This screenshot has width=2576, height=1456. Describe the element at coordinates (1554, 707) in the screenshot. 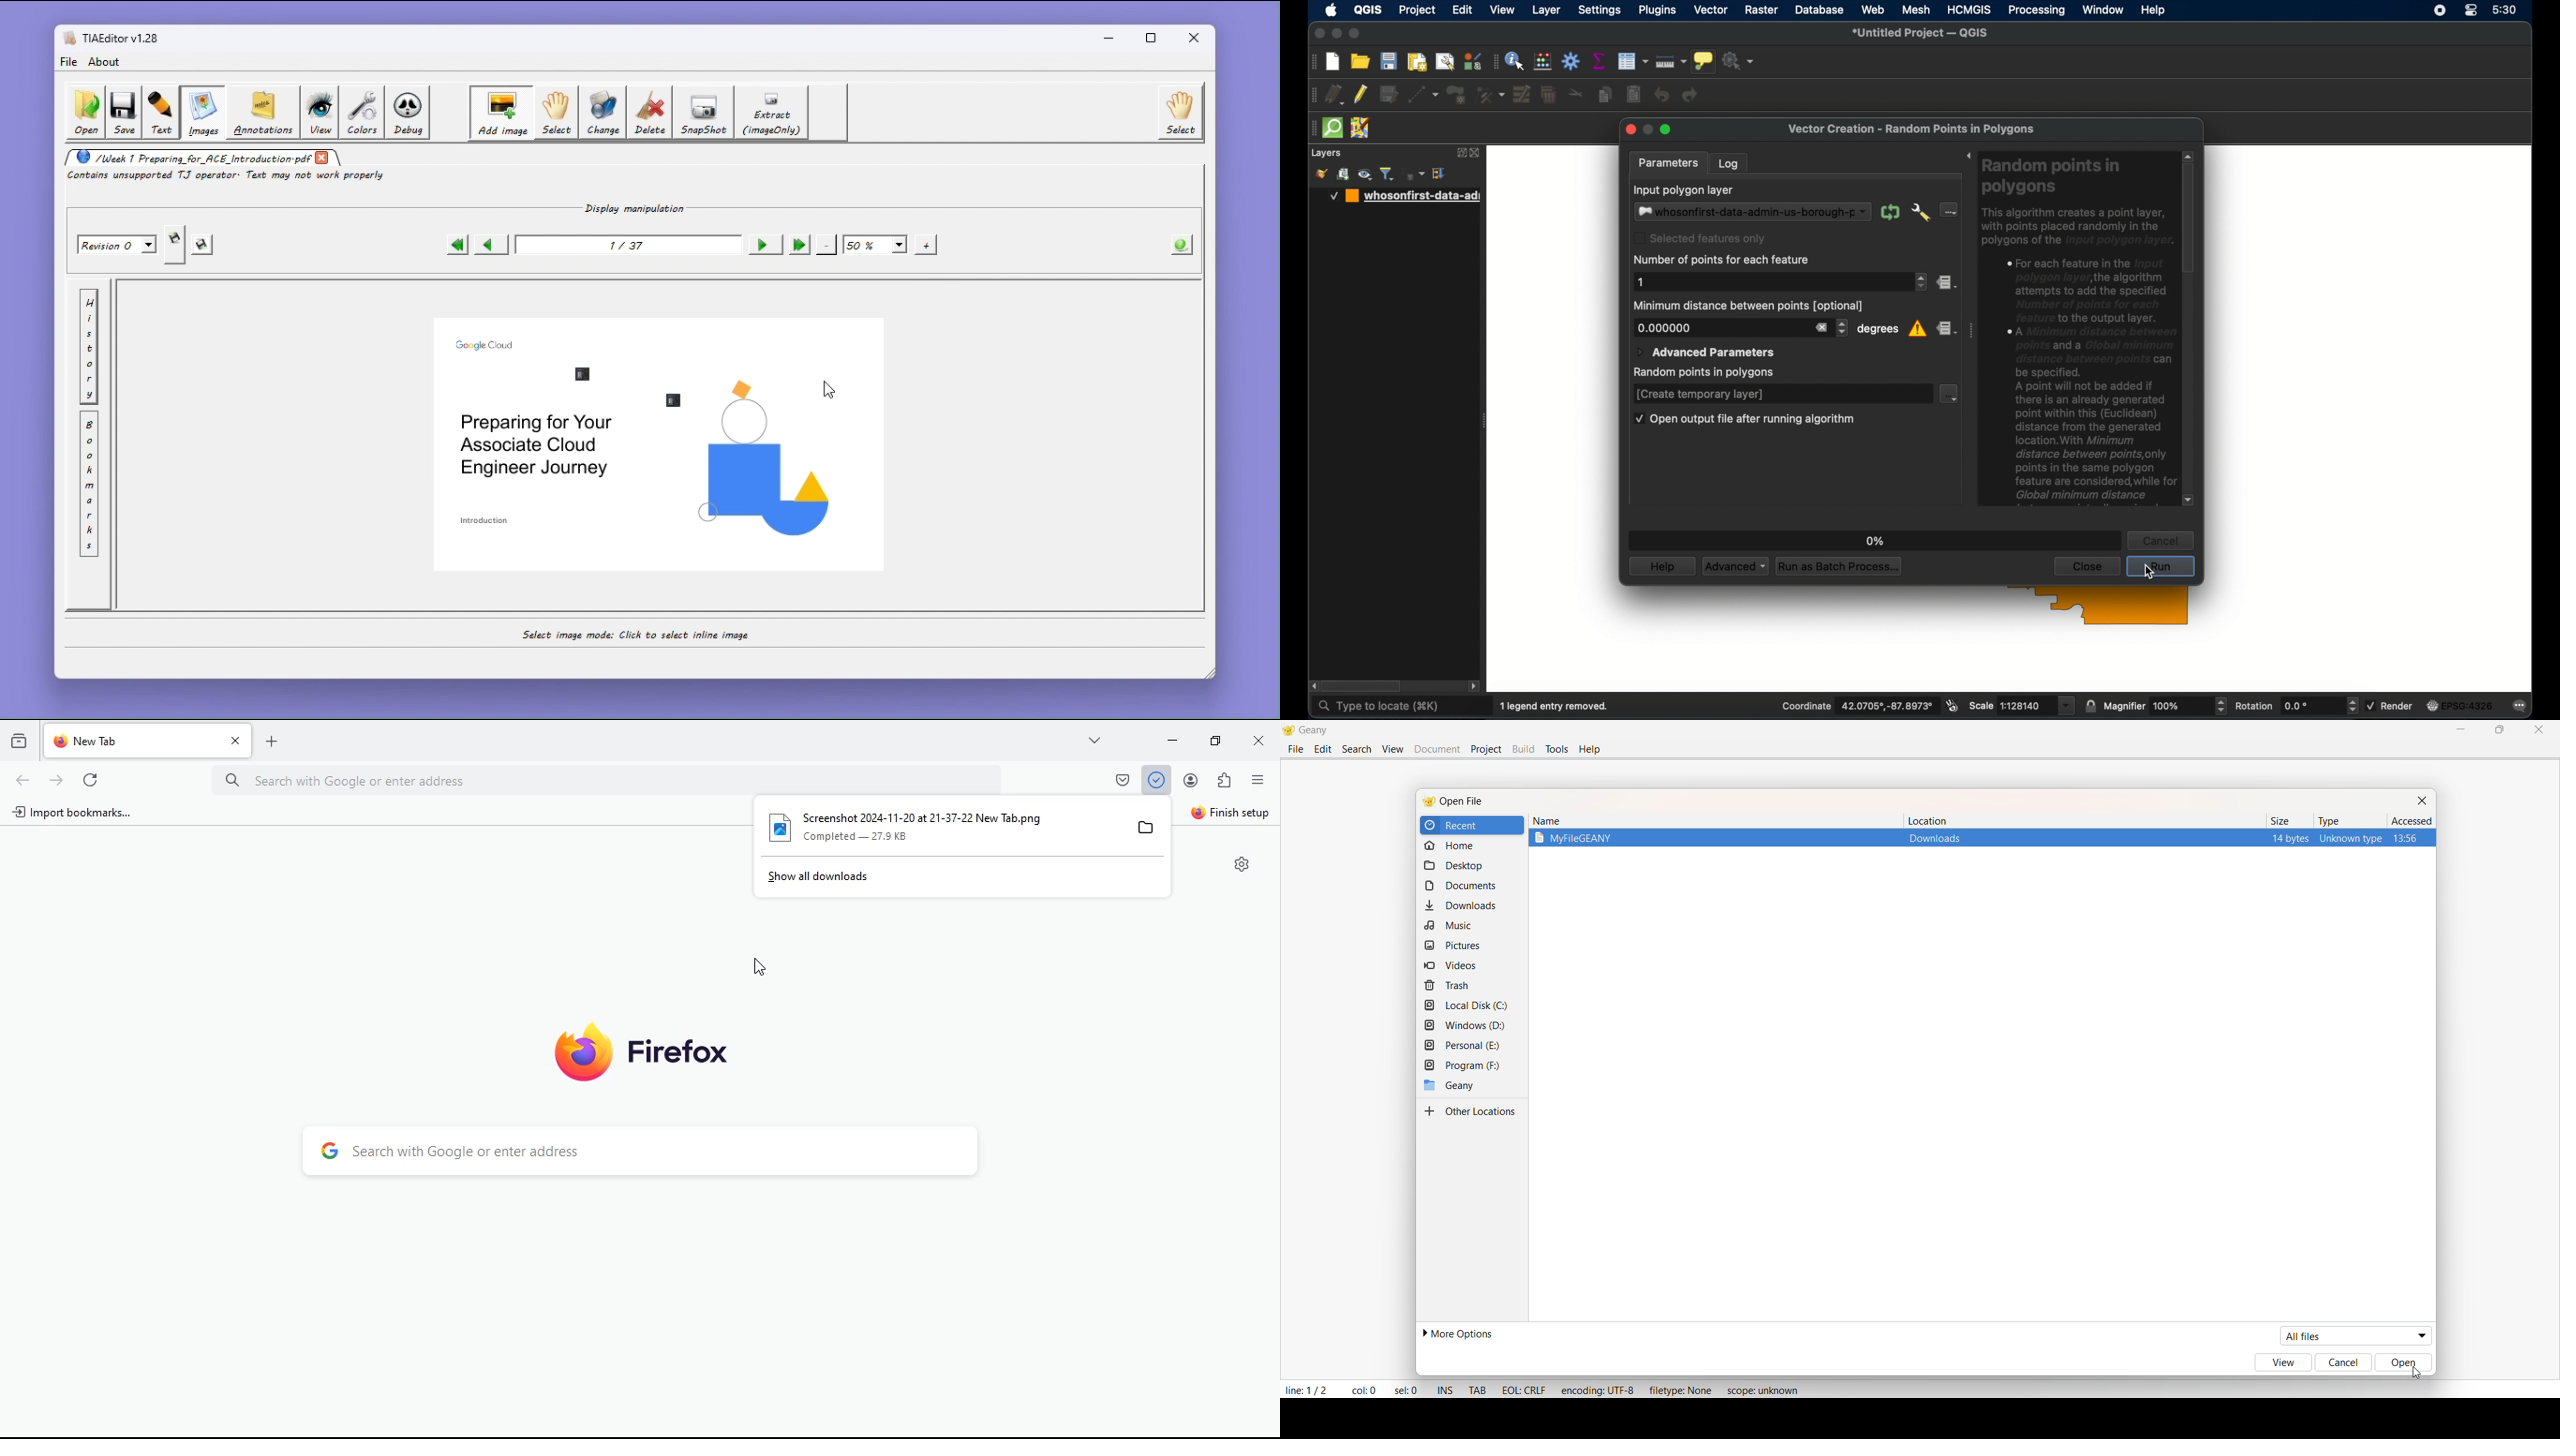

I see `1 legend entry removed` at that location.